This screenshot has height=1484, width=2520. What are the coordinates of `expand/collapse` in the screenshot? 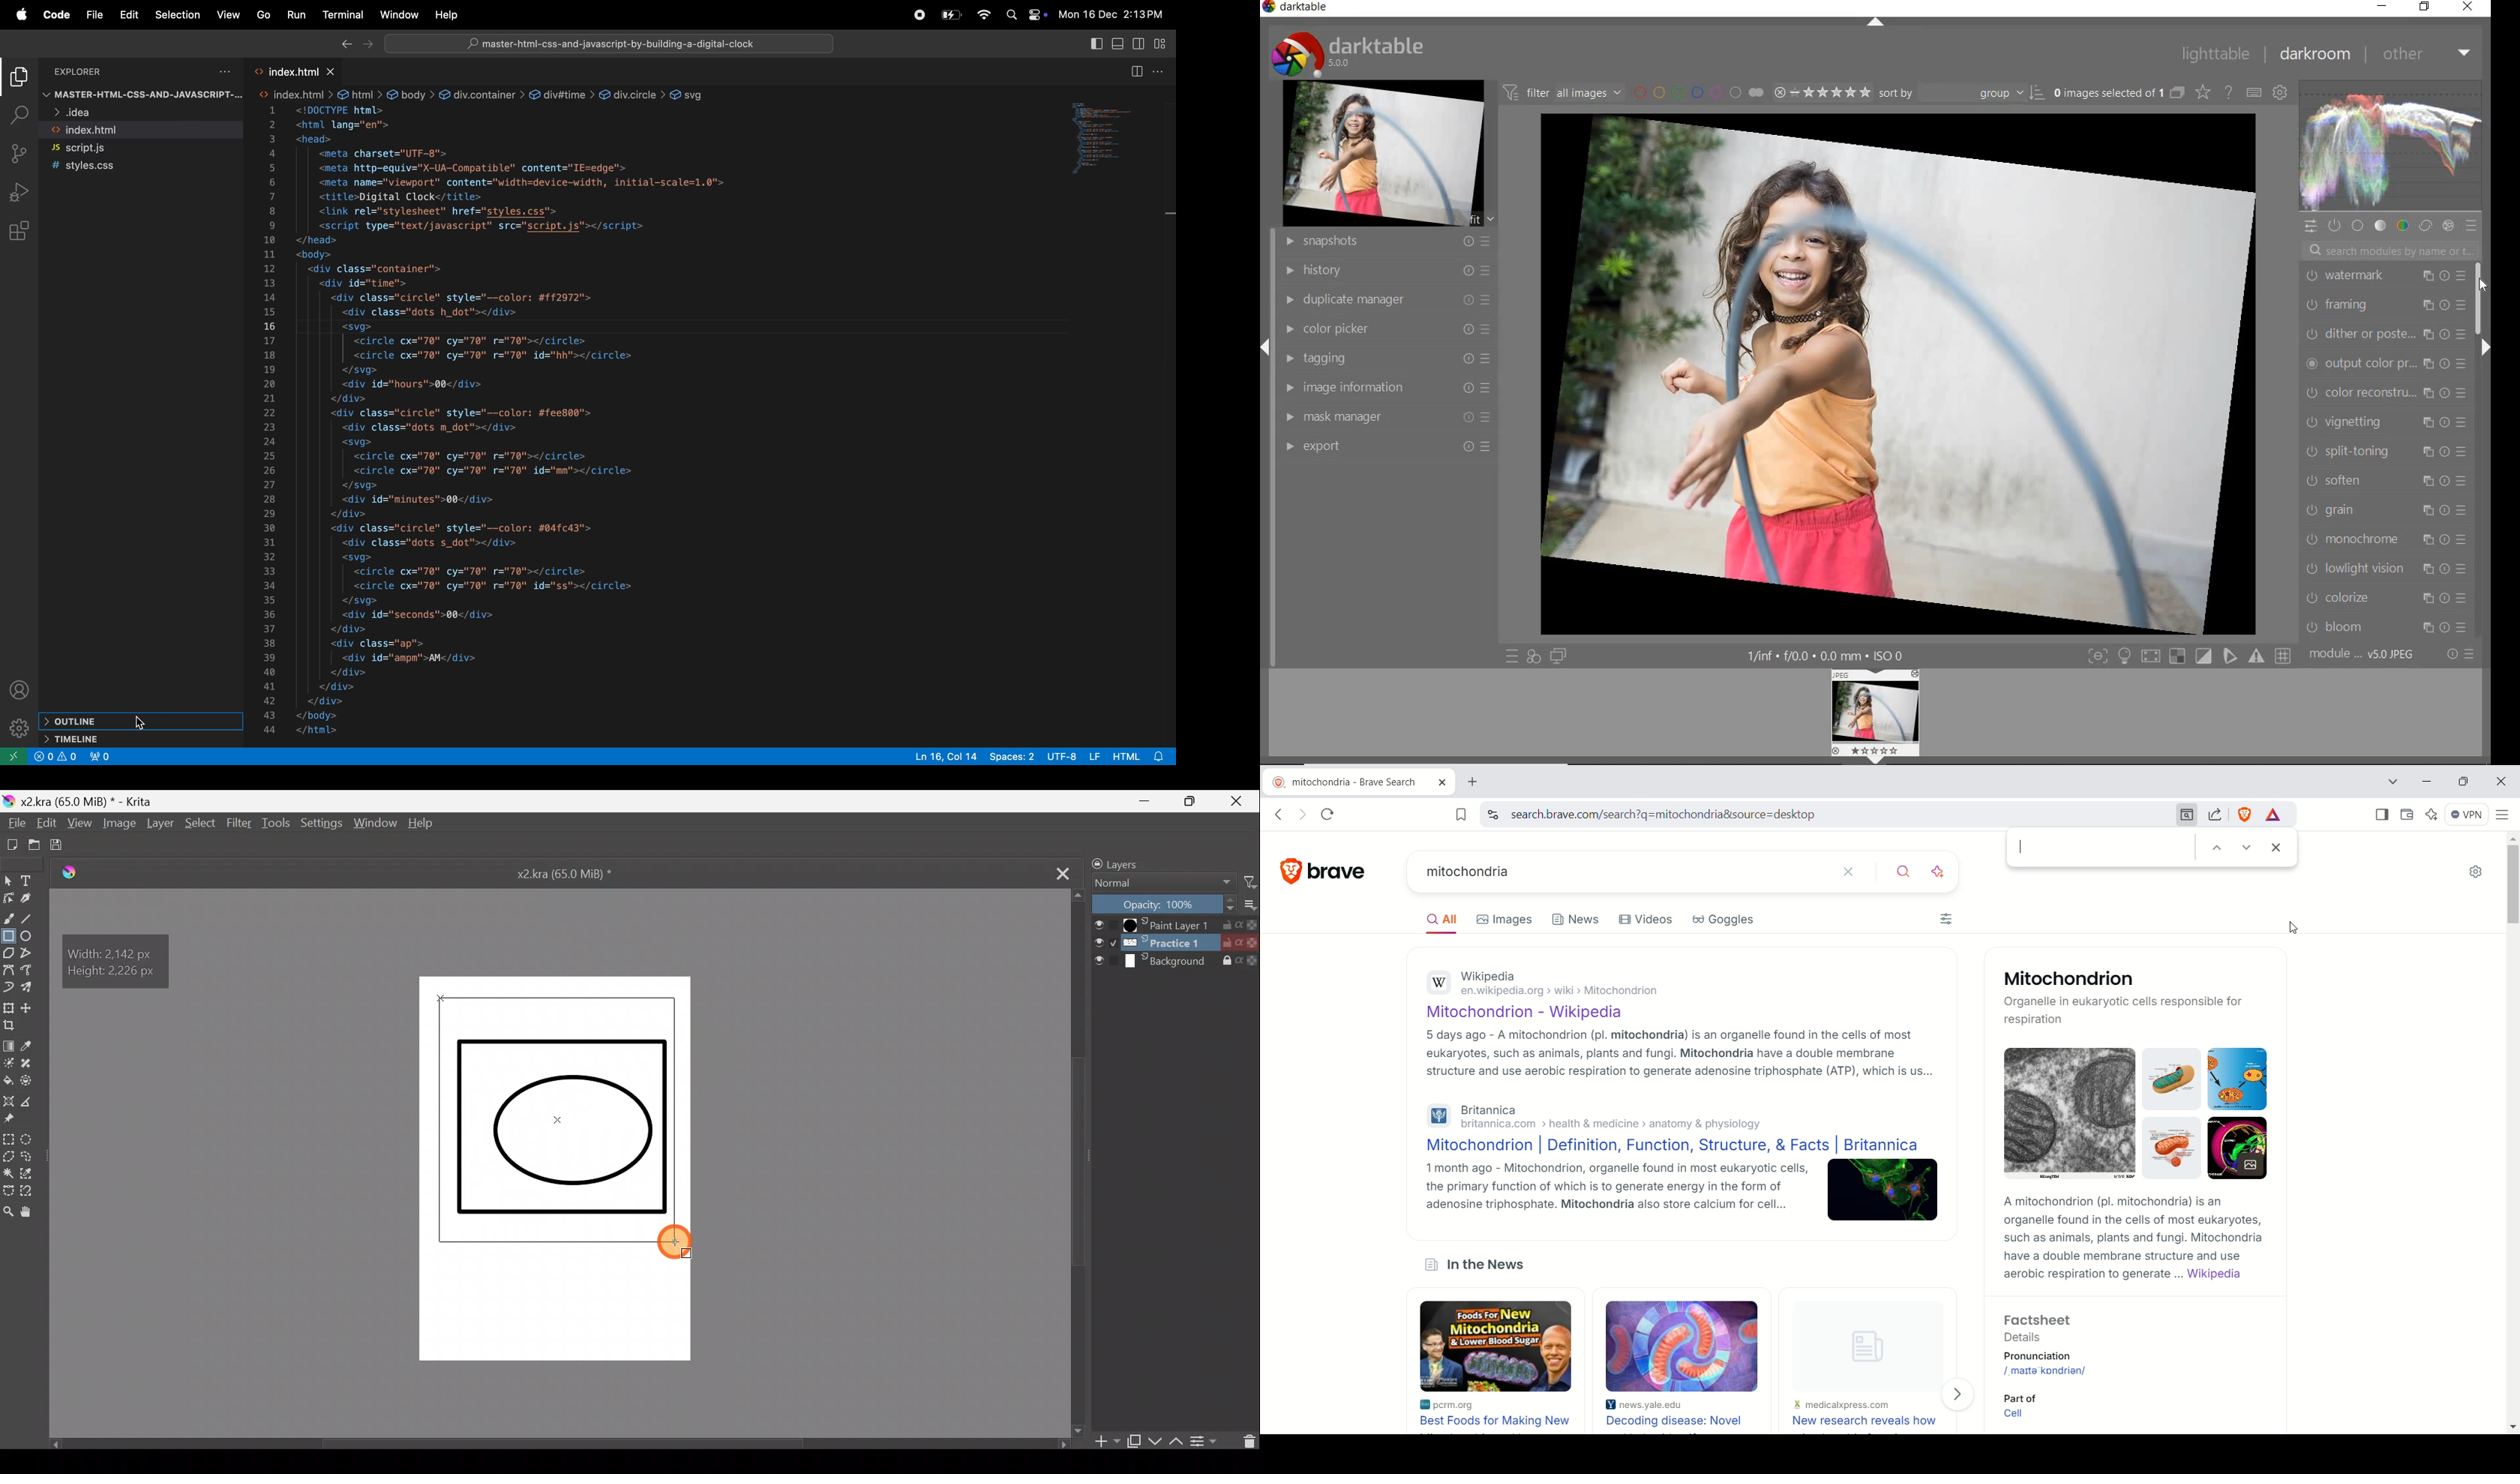 It's located at (2484, 349).